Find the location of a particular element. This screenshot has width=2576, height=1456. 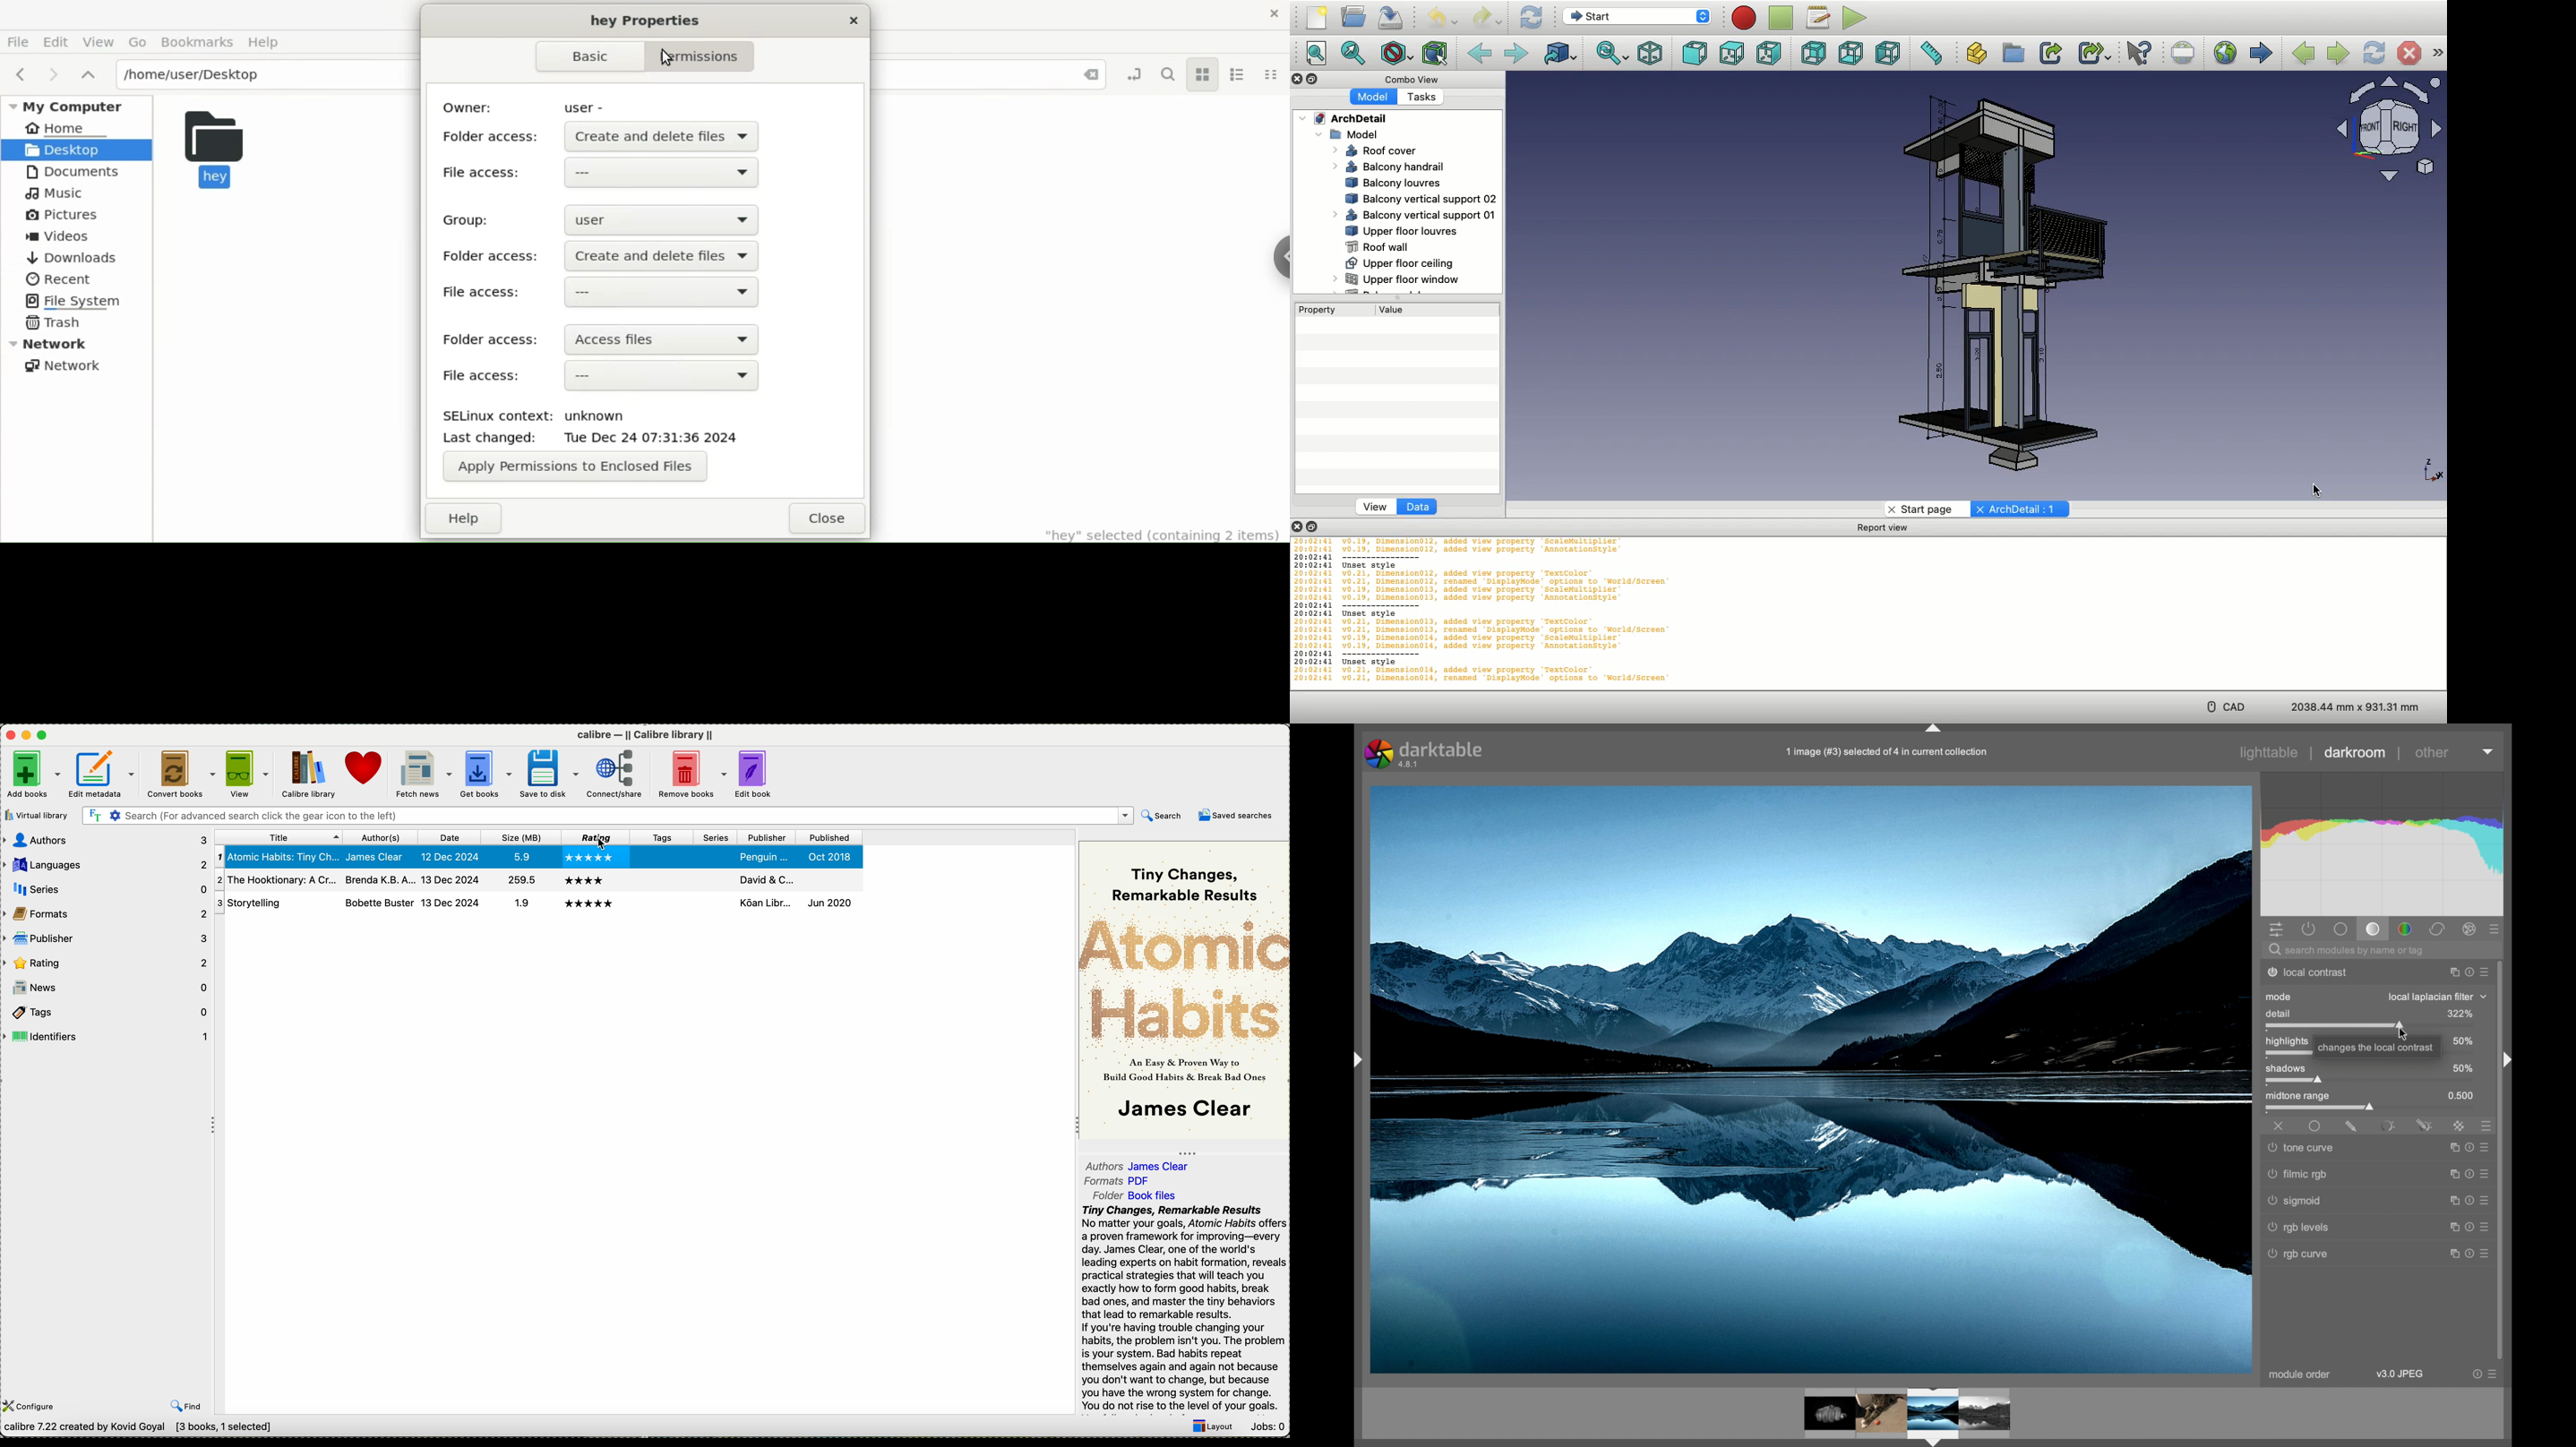

Isometric is located at coordinates (1649, 53).